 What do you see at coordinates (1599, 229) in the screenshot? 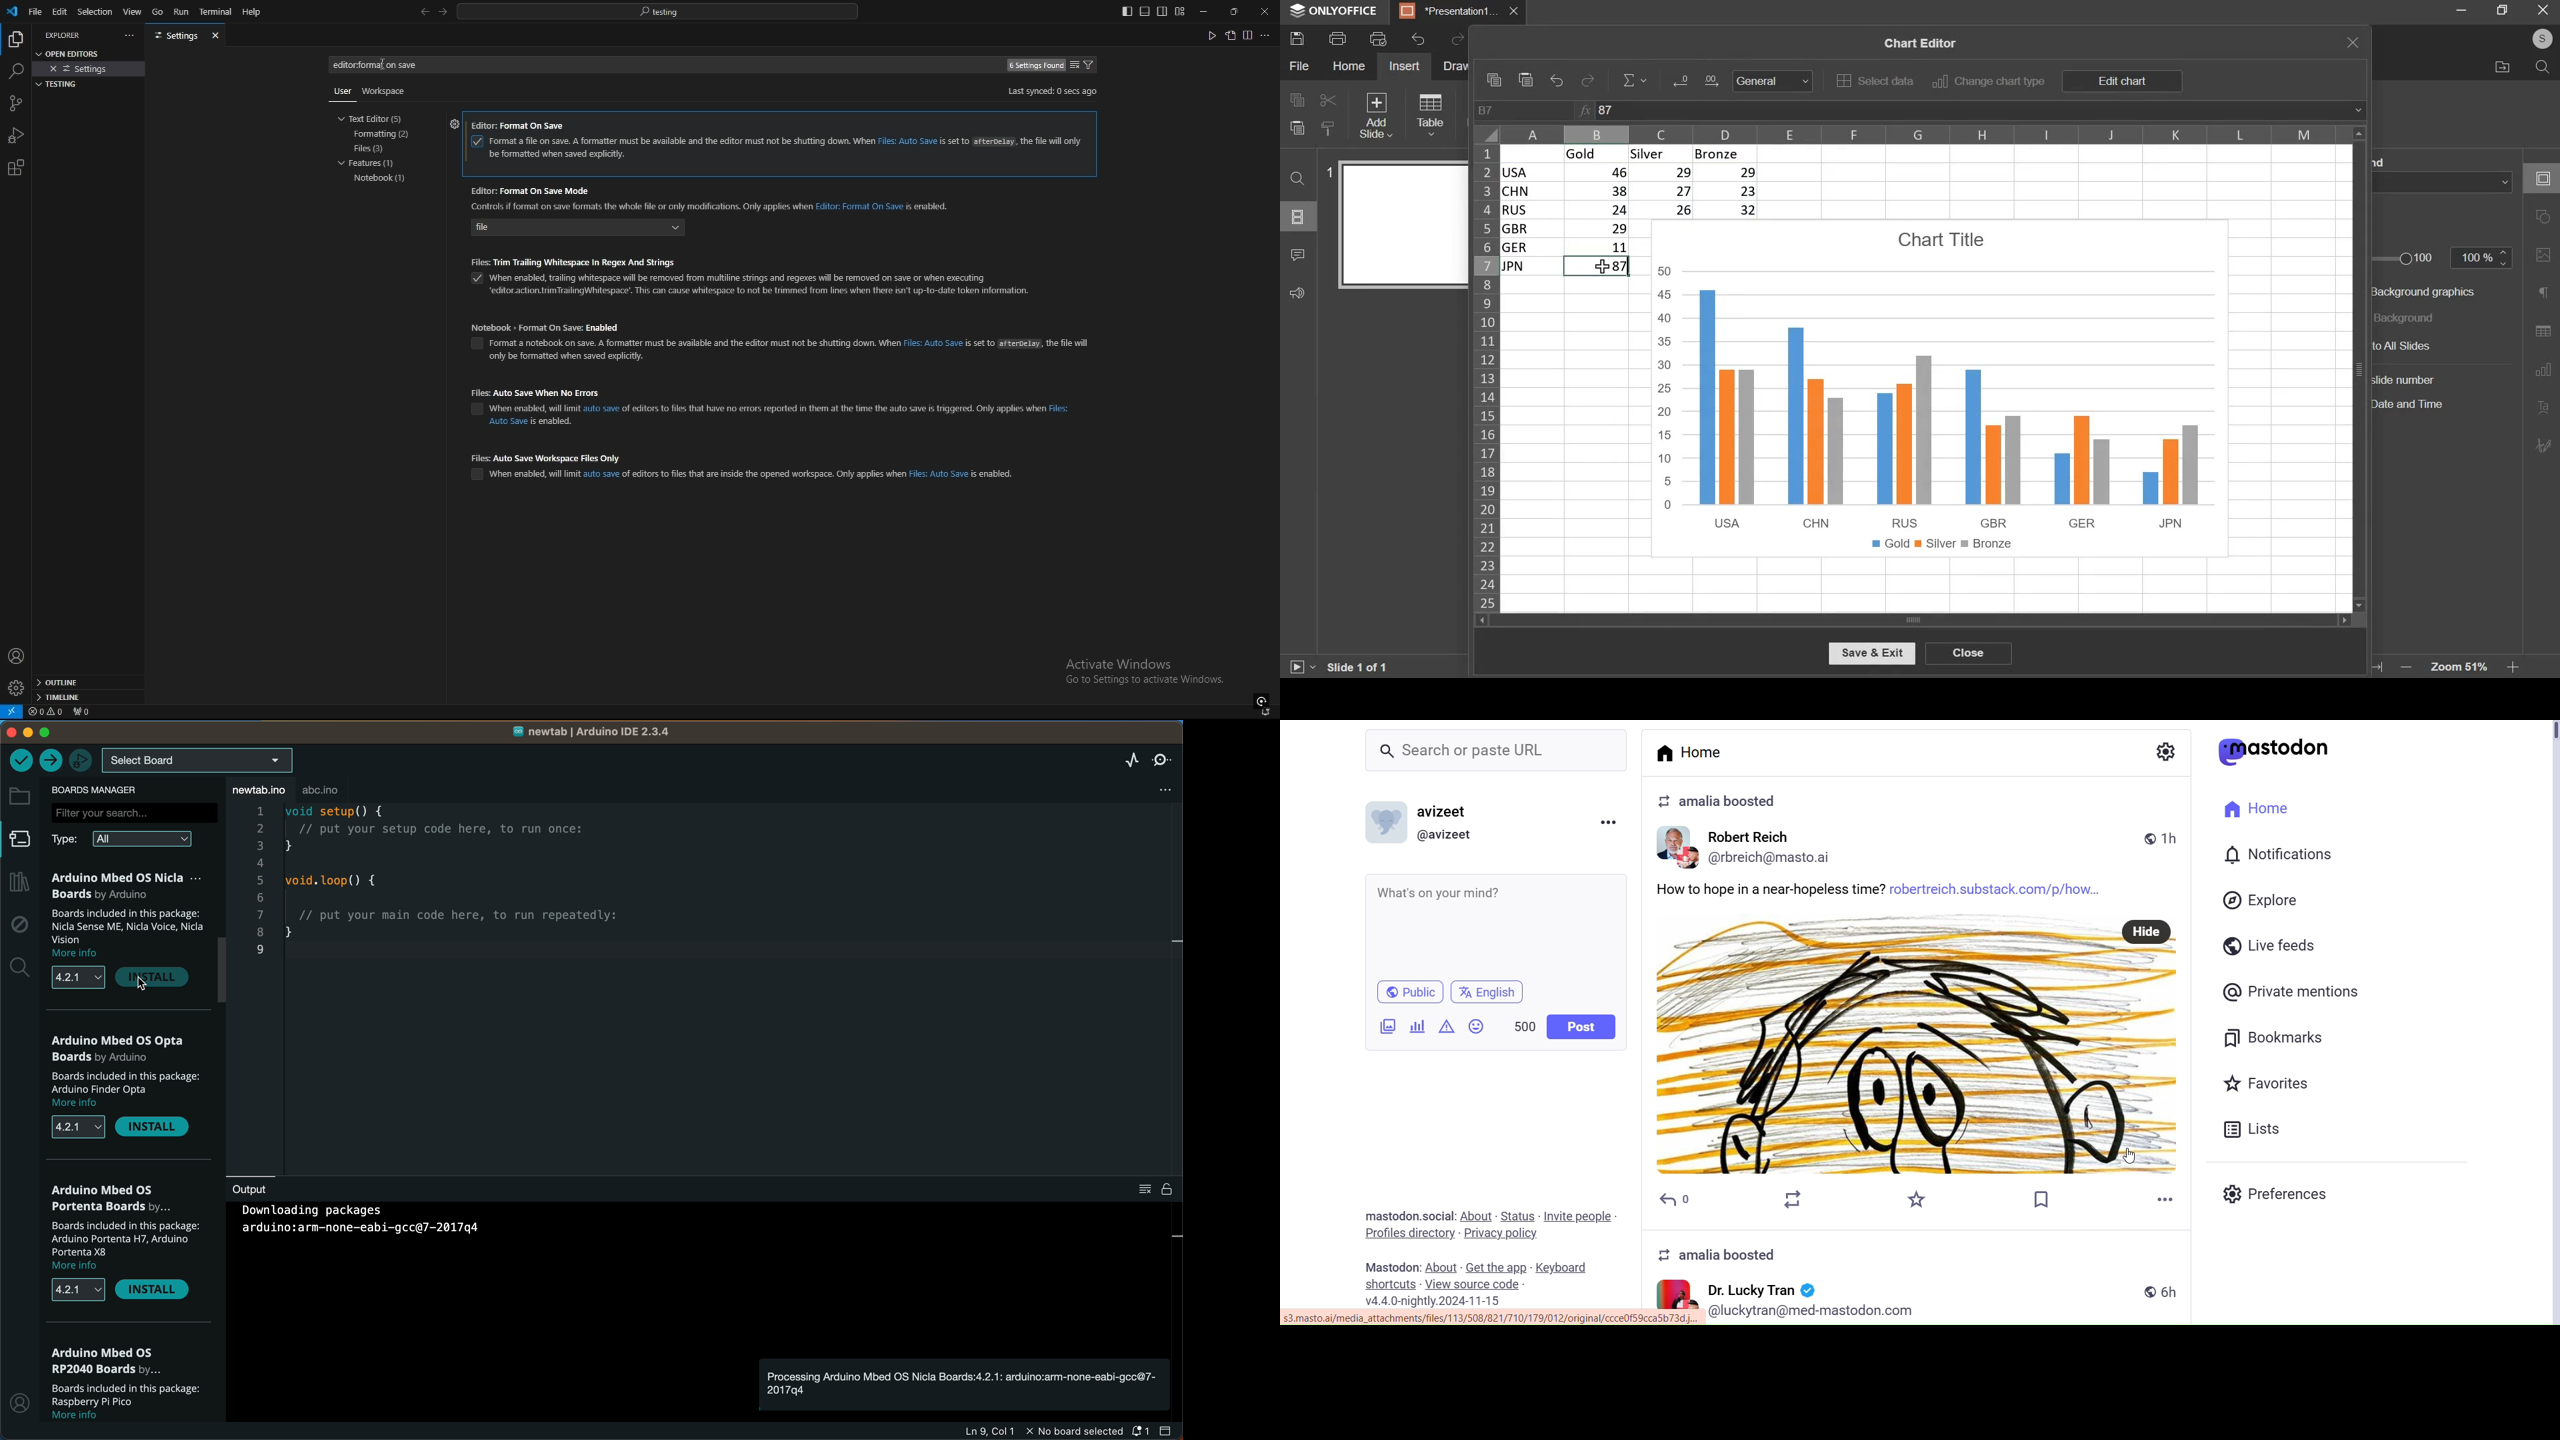
I see `| 29` at bounding box center [1599, 229].